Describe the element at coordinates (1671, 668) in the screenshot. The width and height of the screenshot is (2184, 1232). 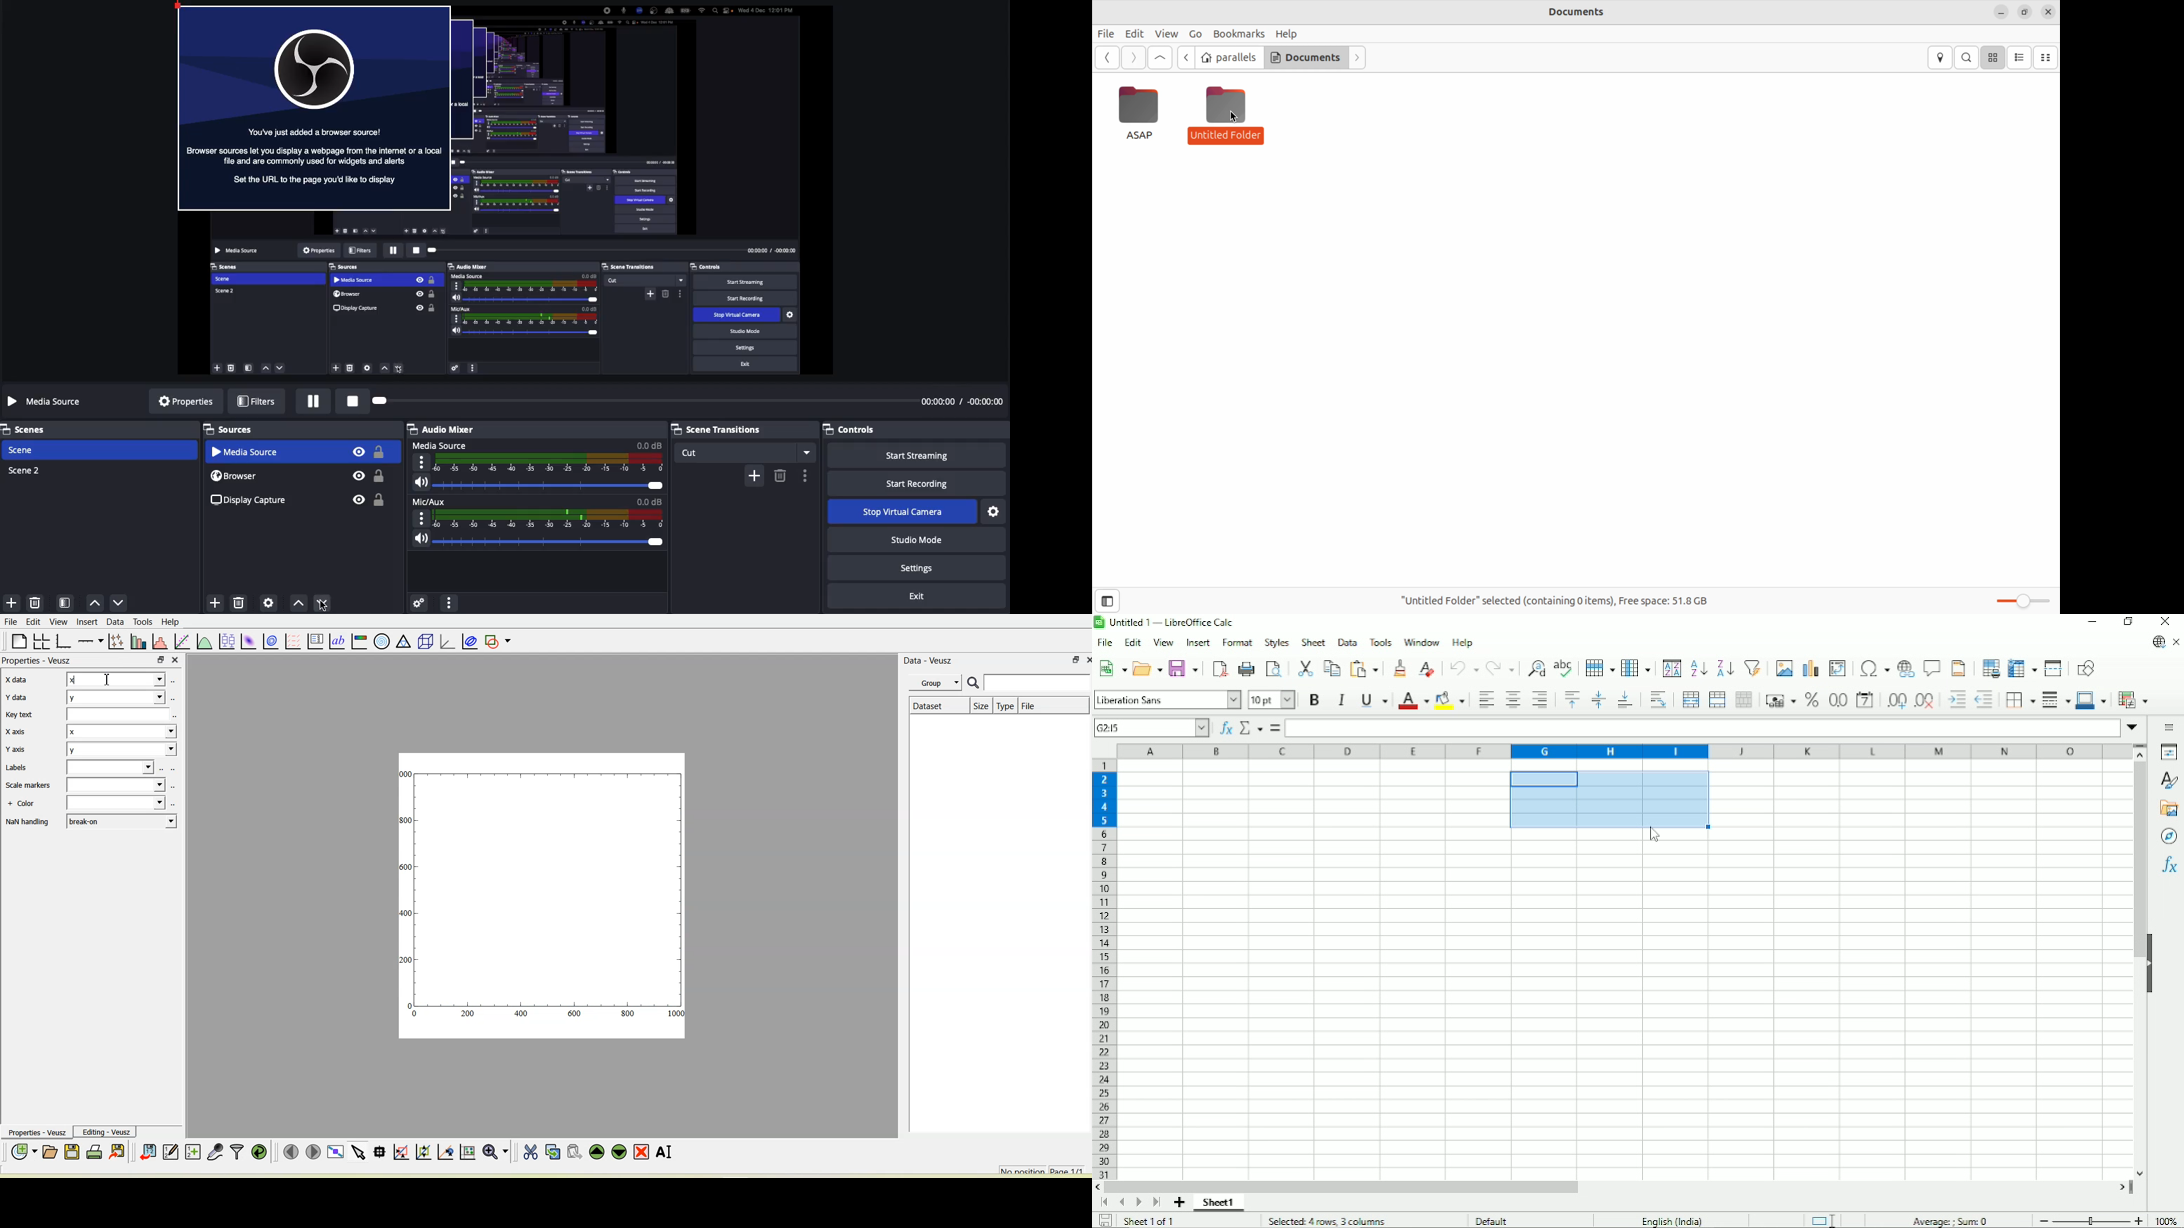
I see `Sort` at that location.